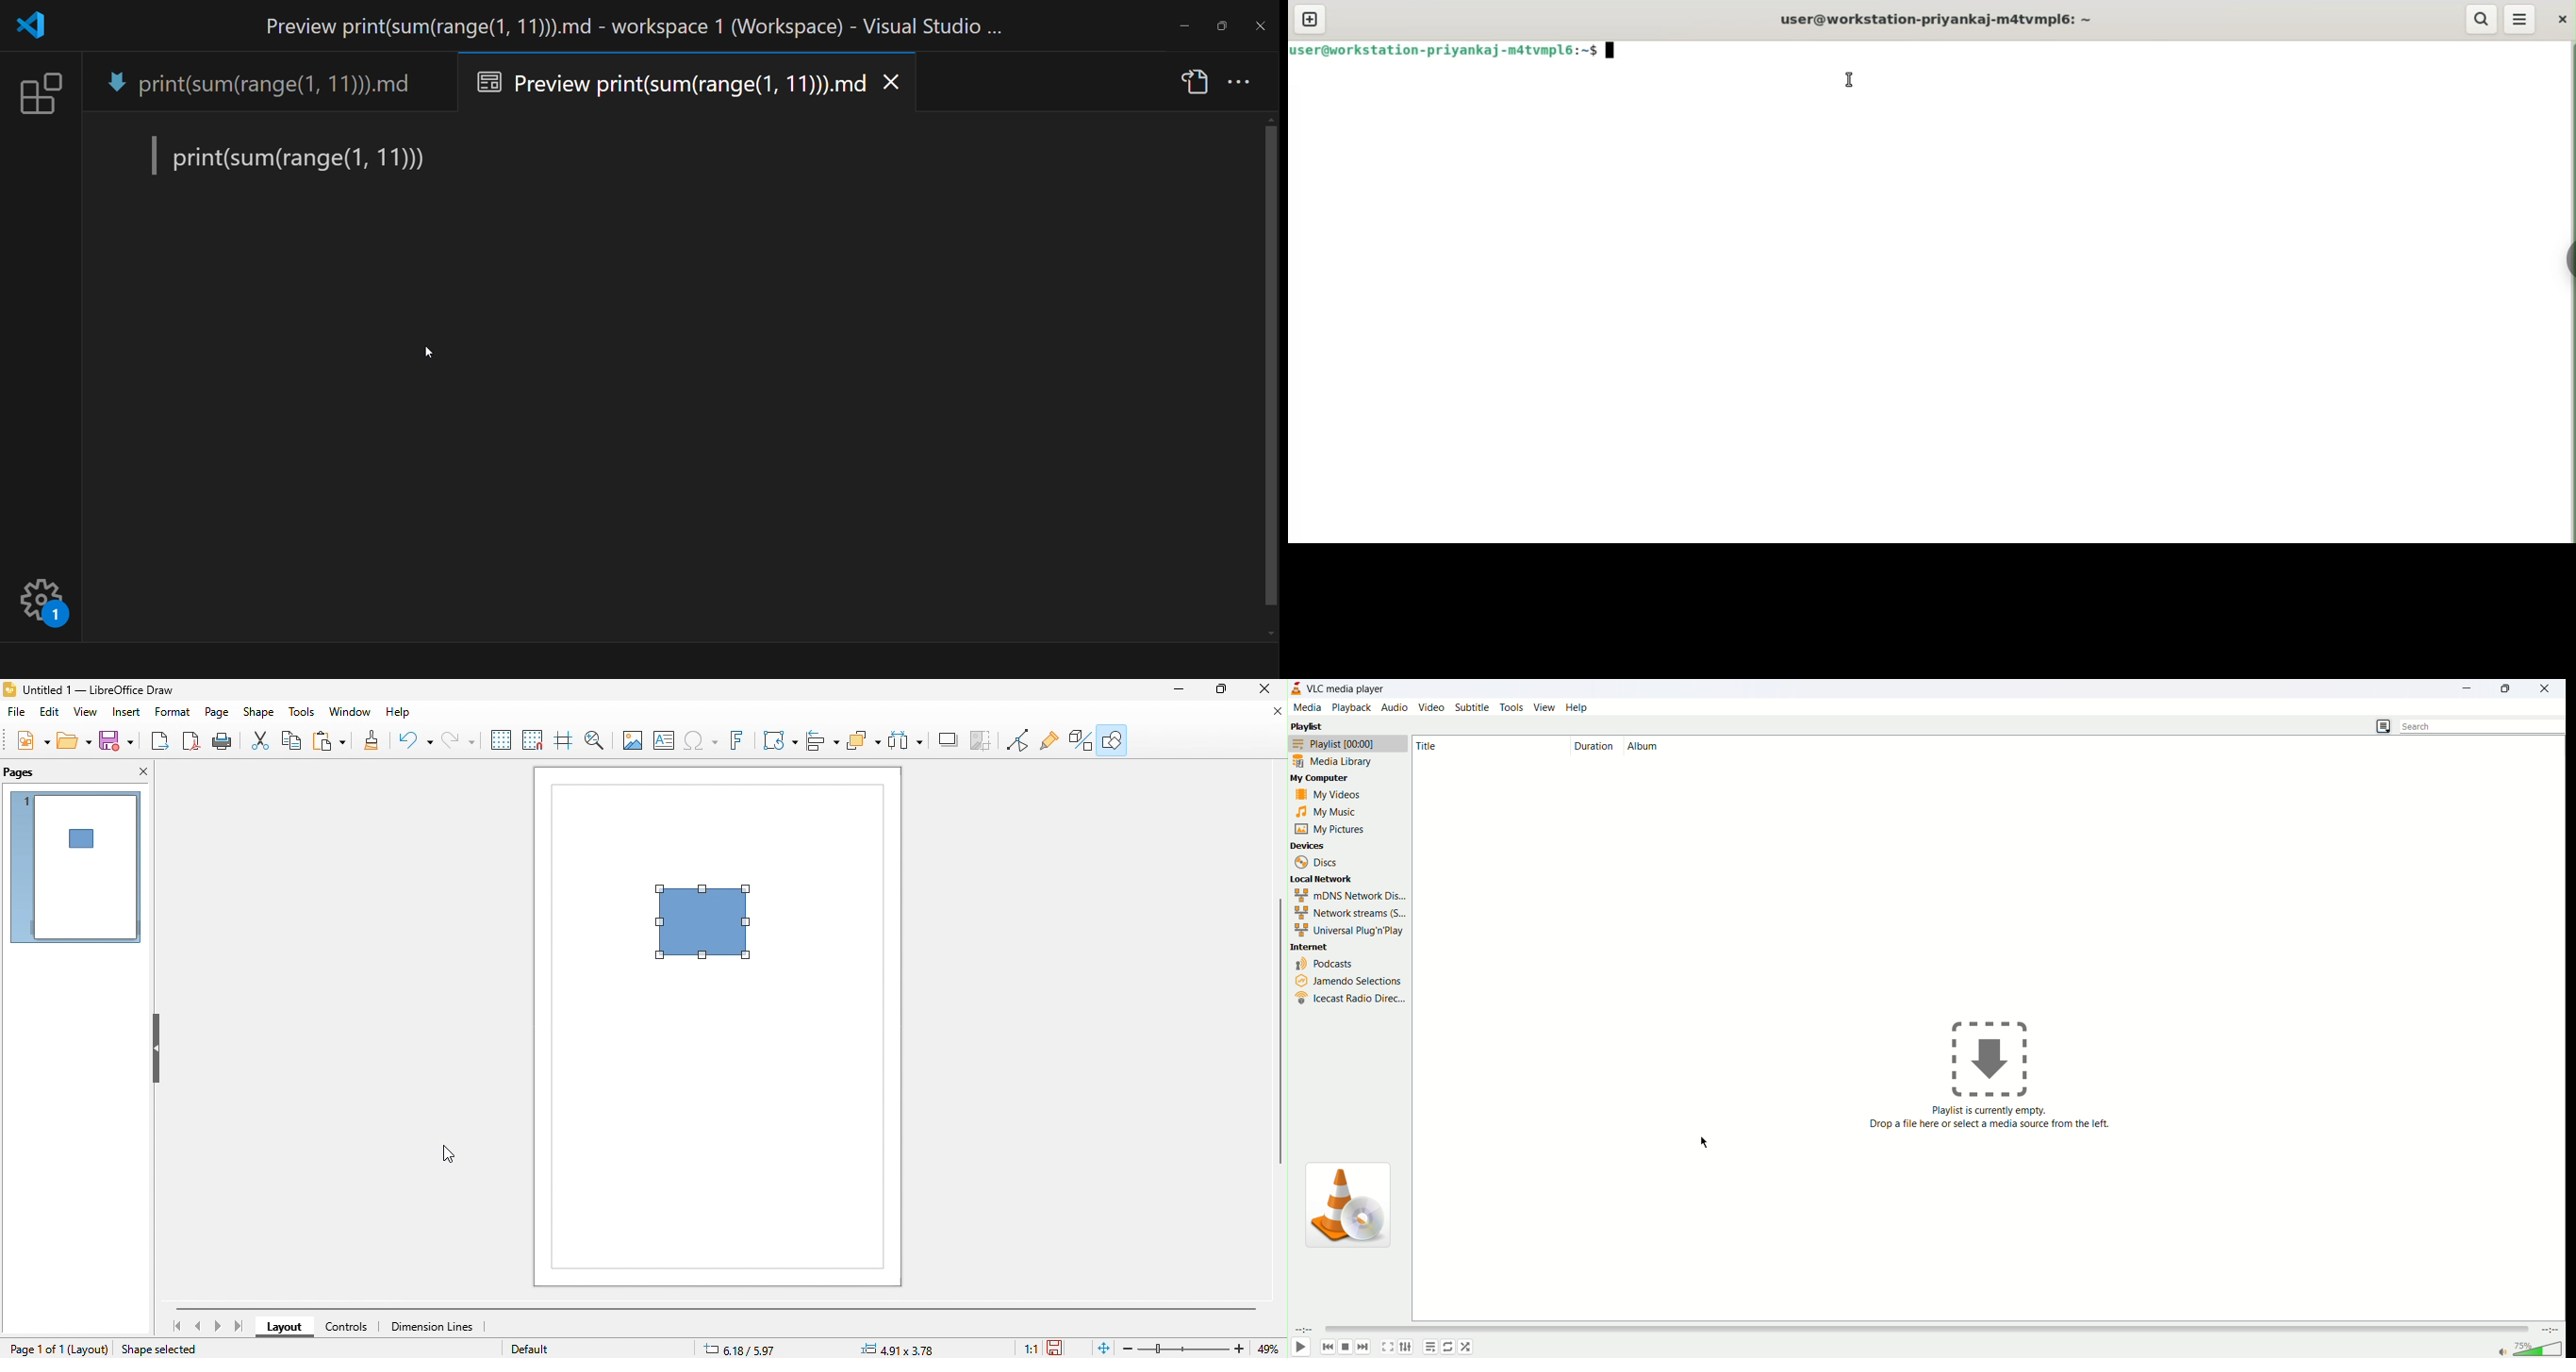 This screenshot has width=2576, height=1372. I want to click on search, so click(2479, 19).